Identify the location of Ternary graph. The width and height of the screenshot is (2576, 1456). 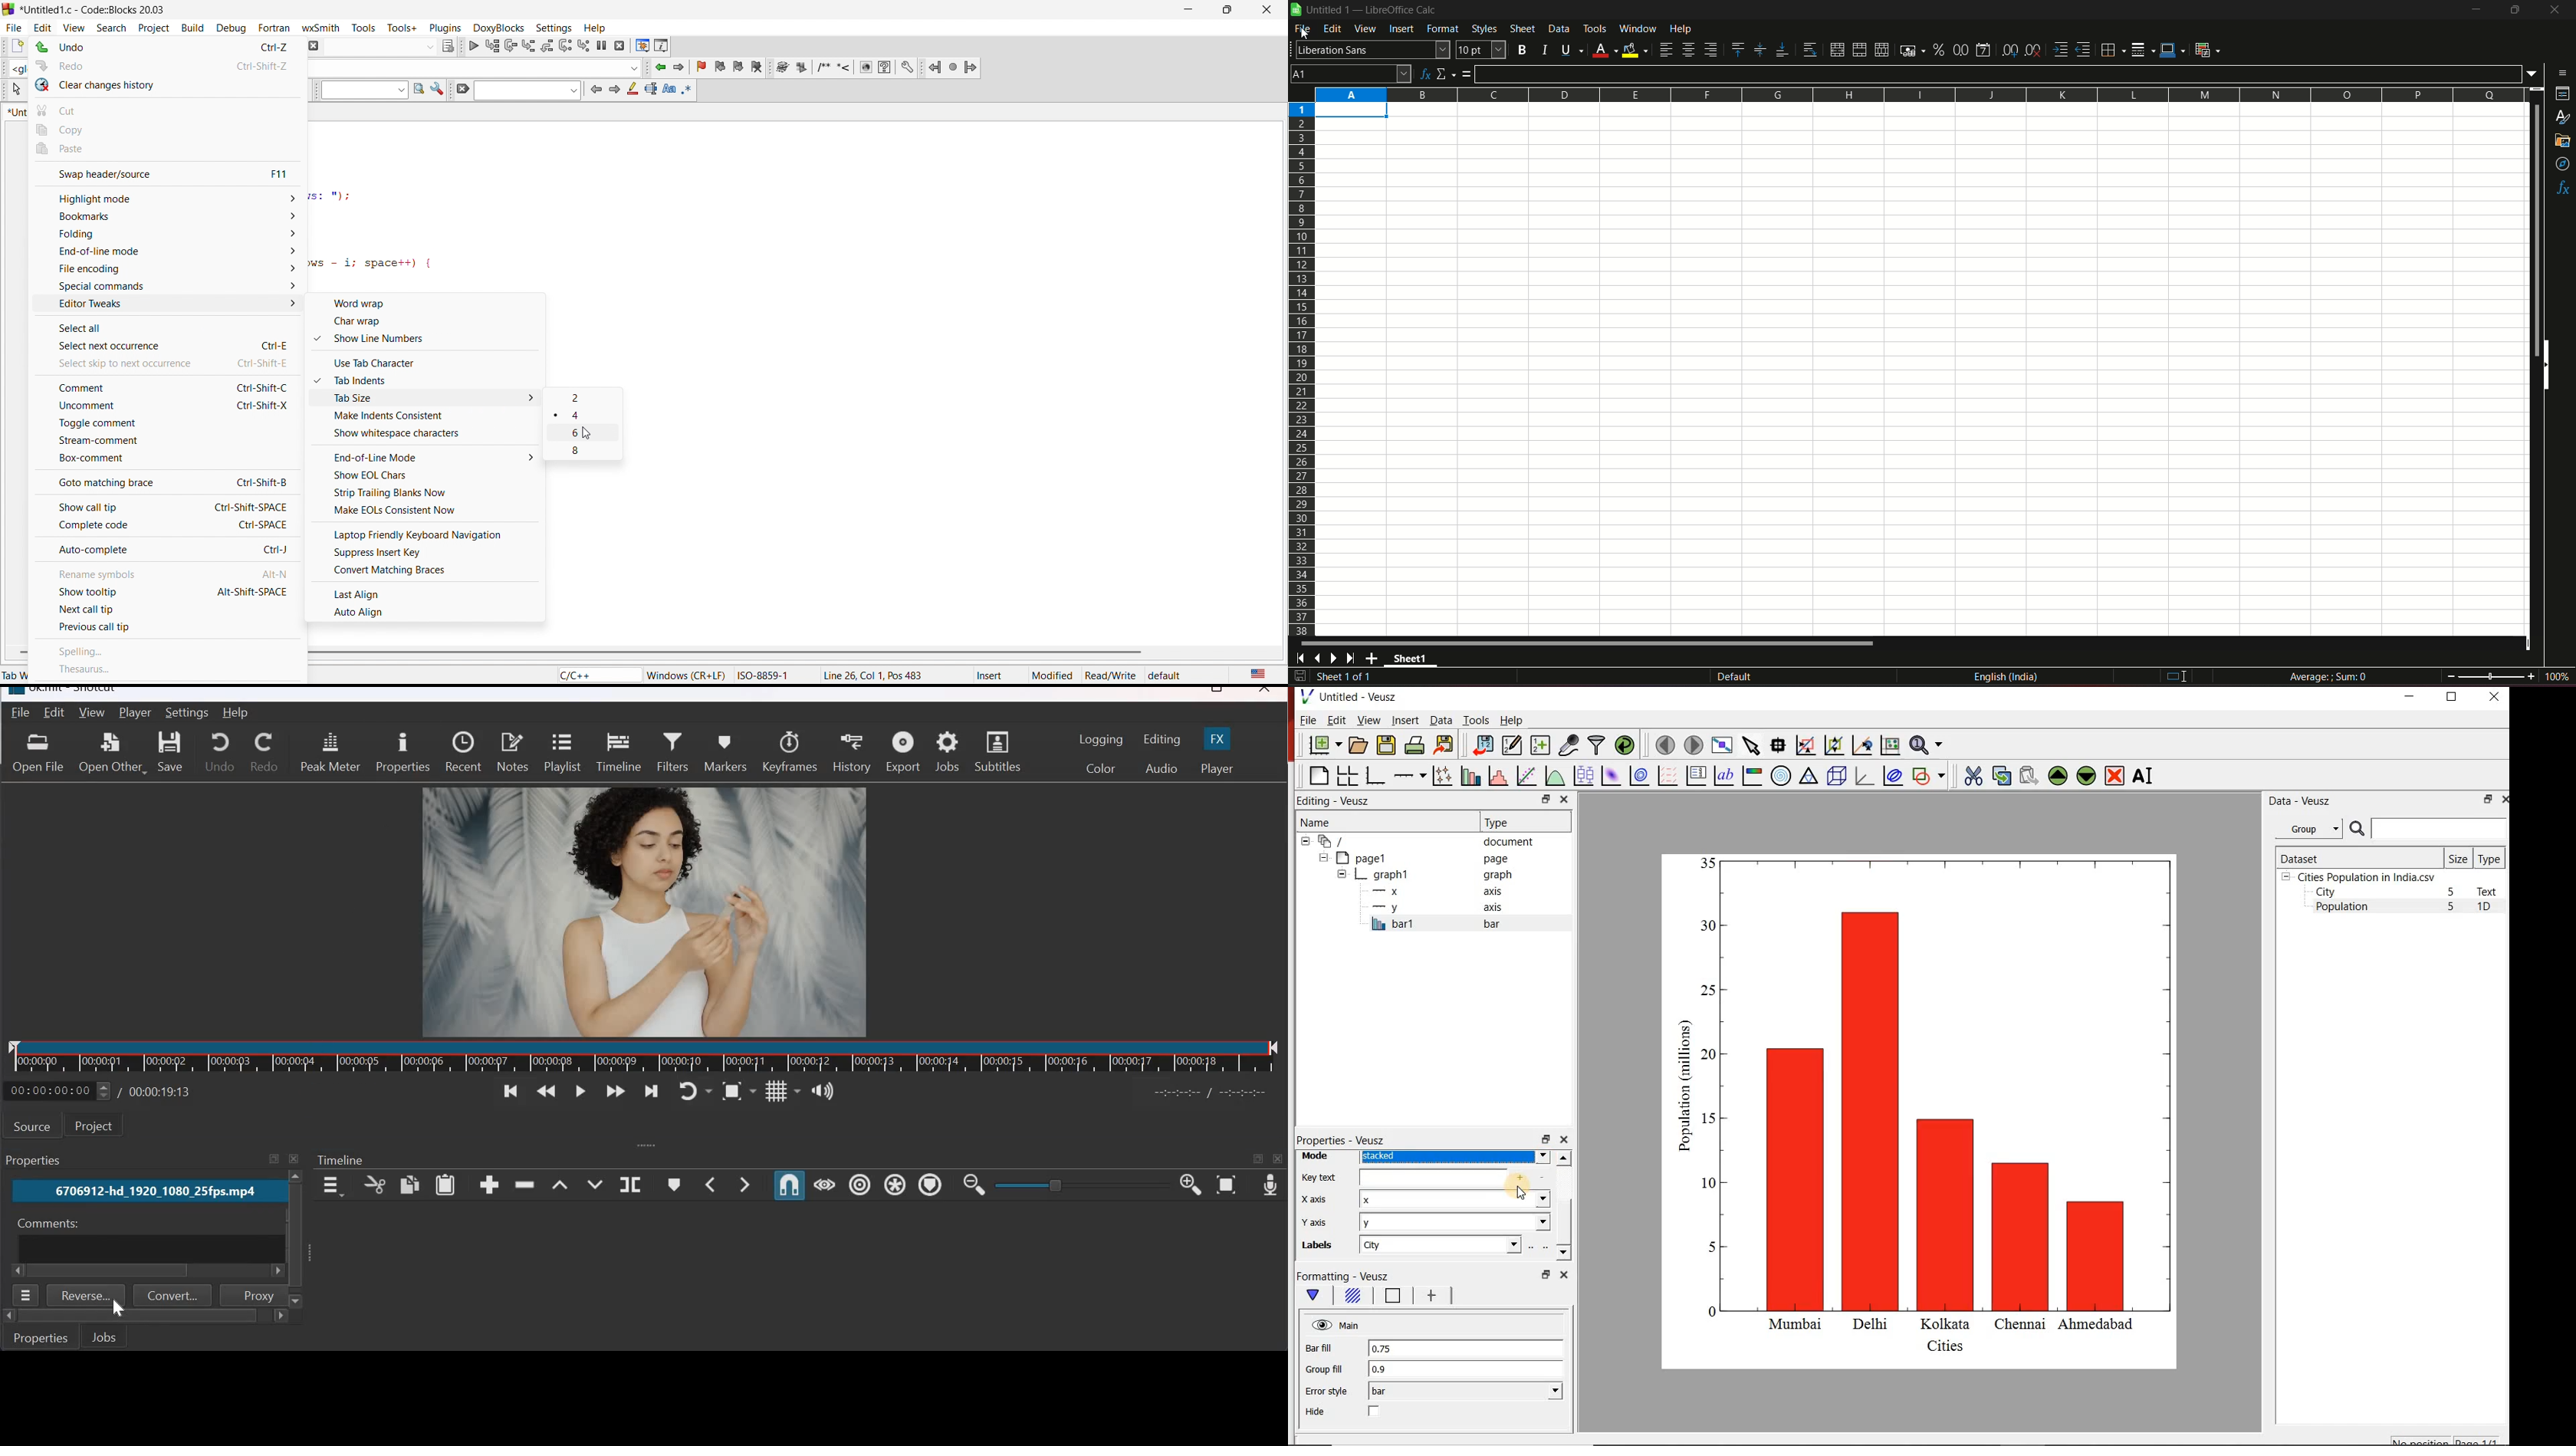
(1809, 776).